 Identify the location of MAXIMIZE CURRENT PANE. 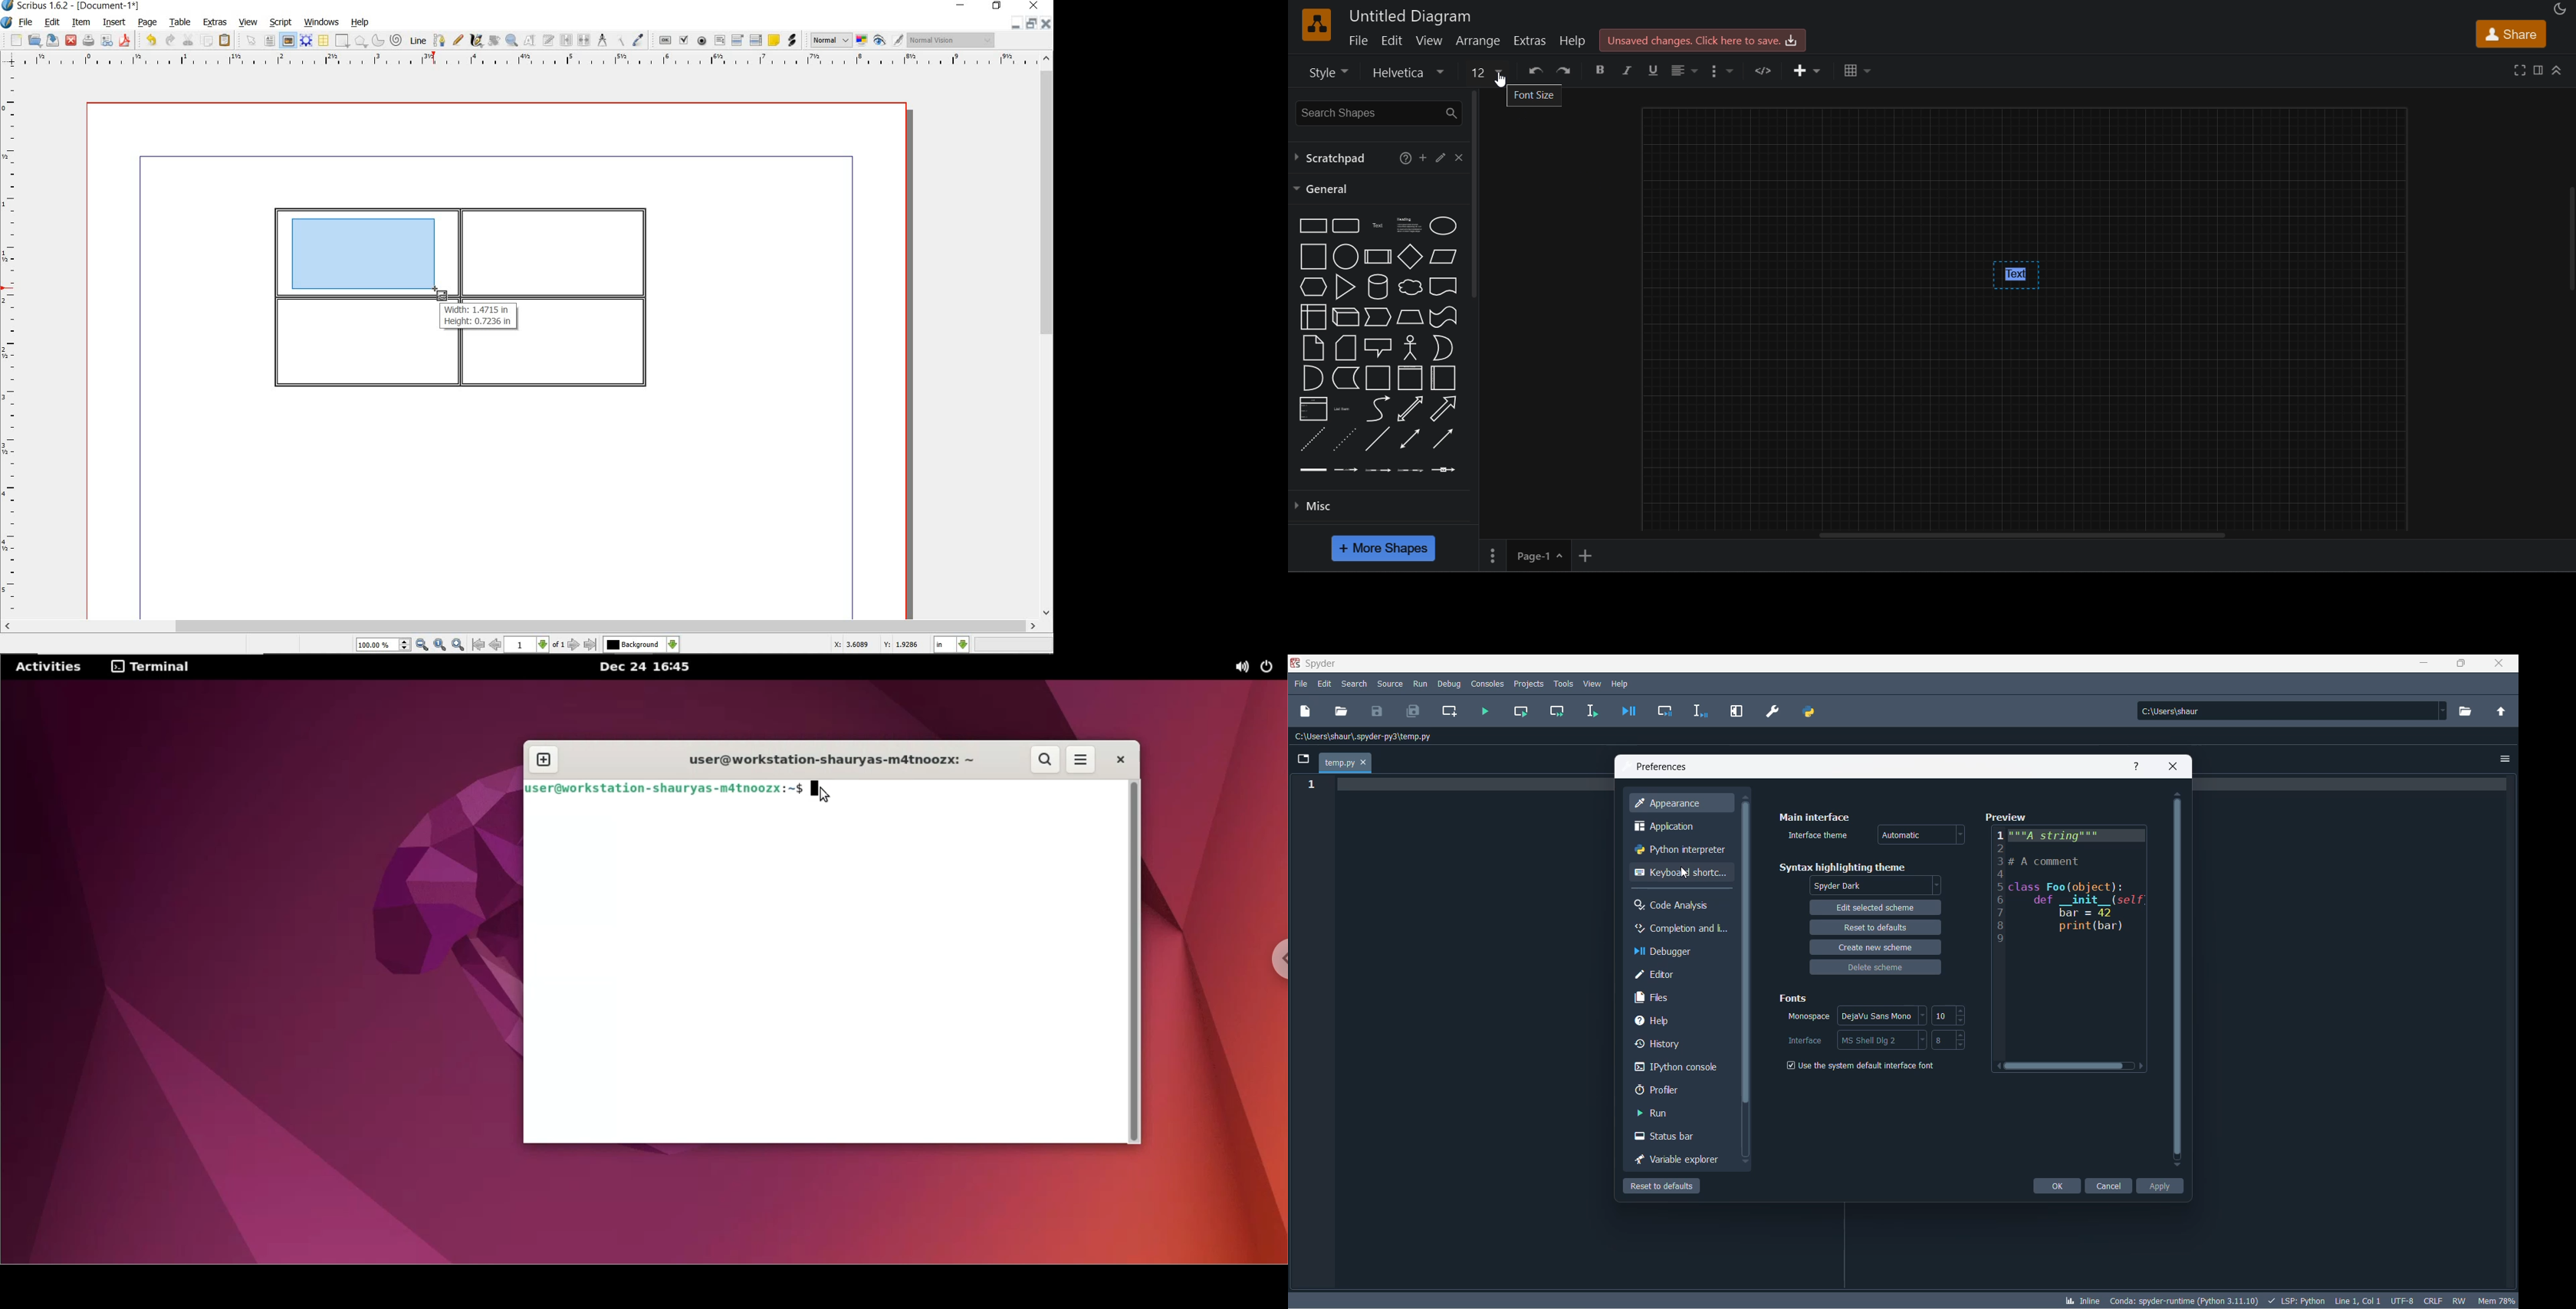
(1735, 712).